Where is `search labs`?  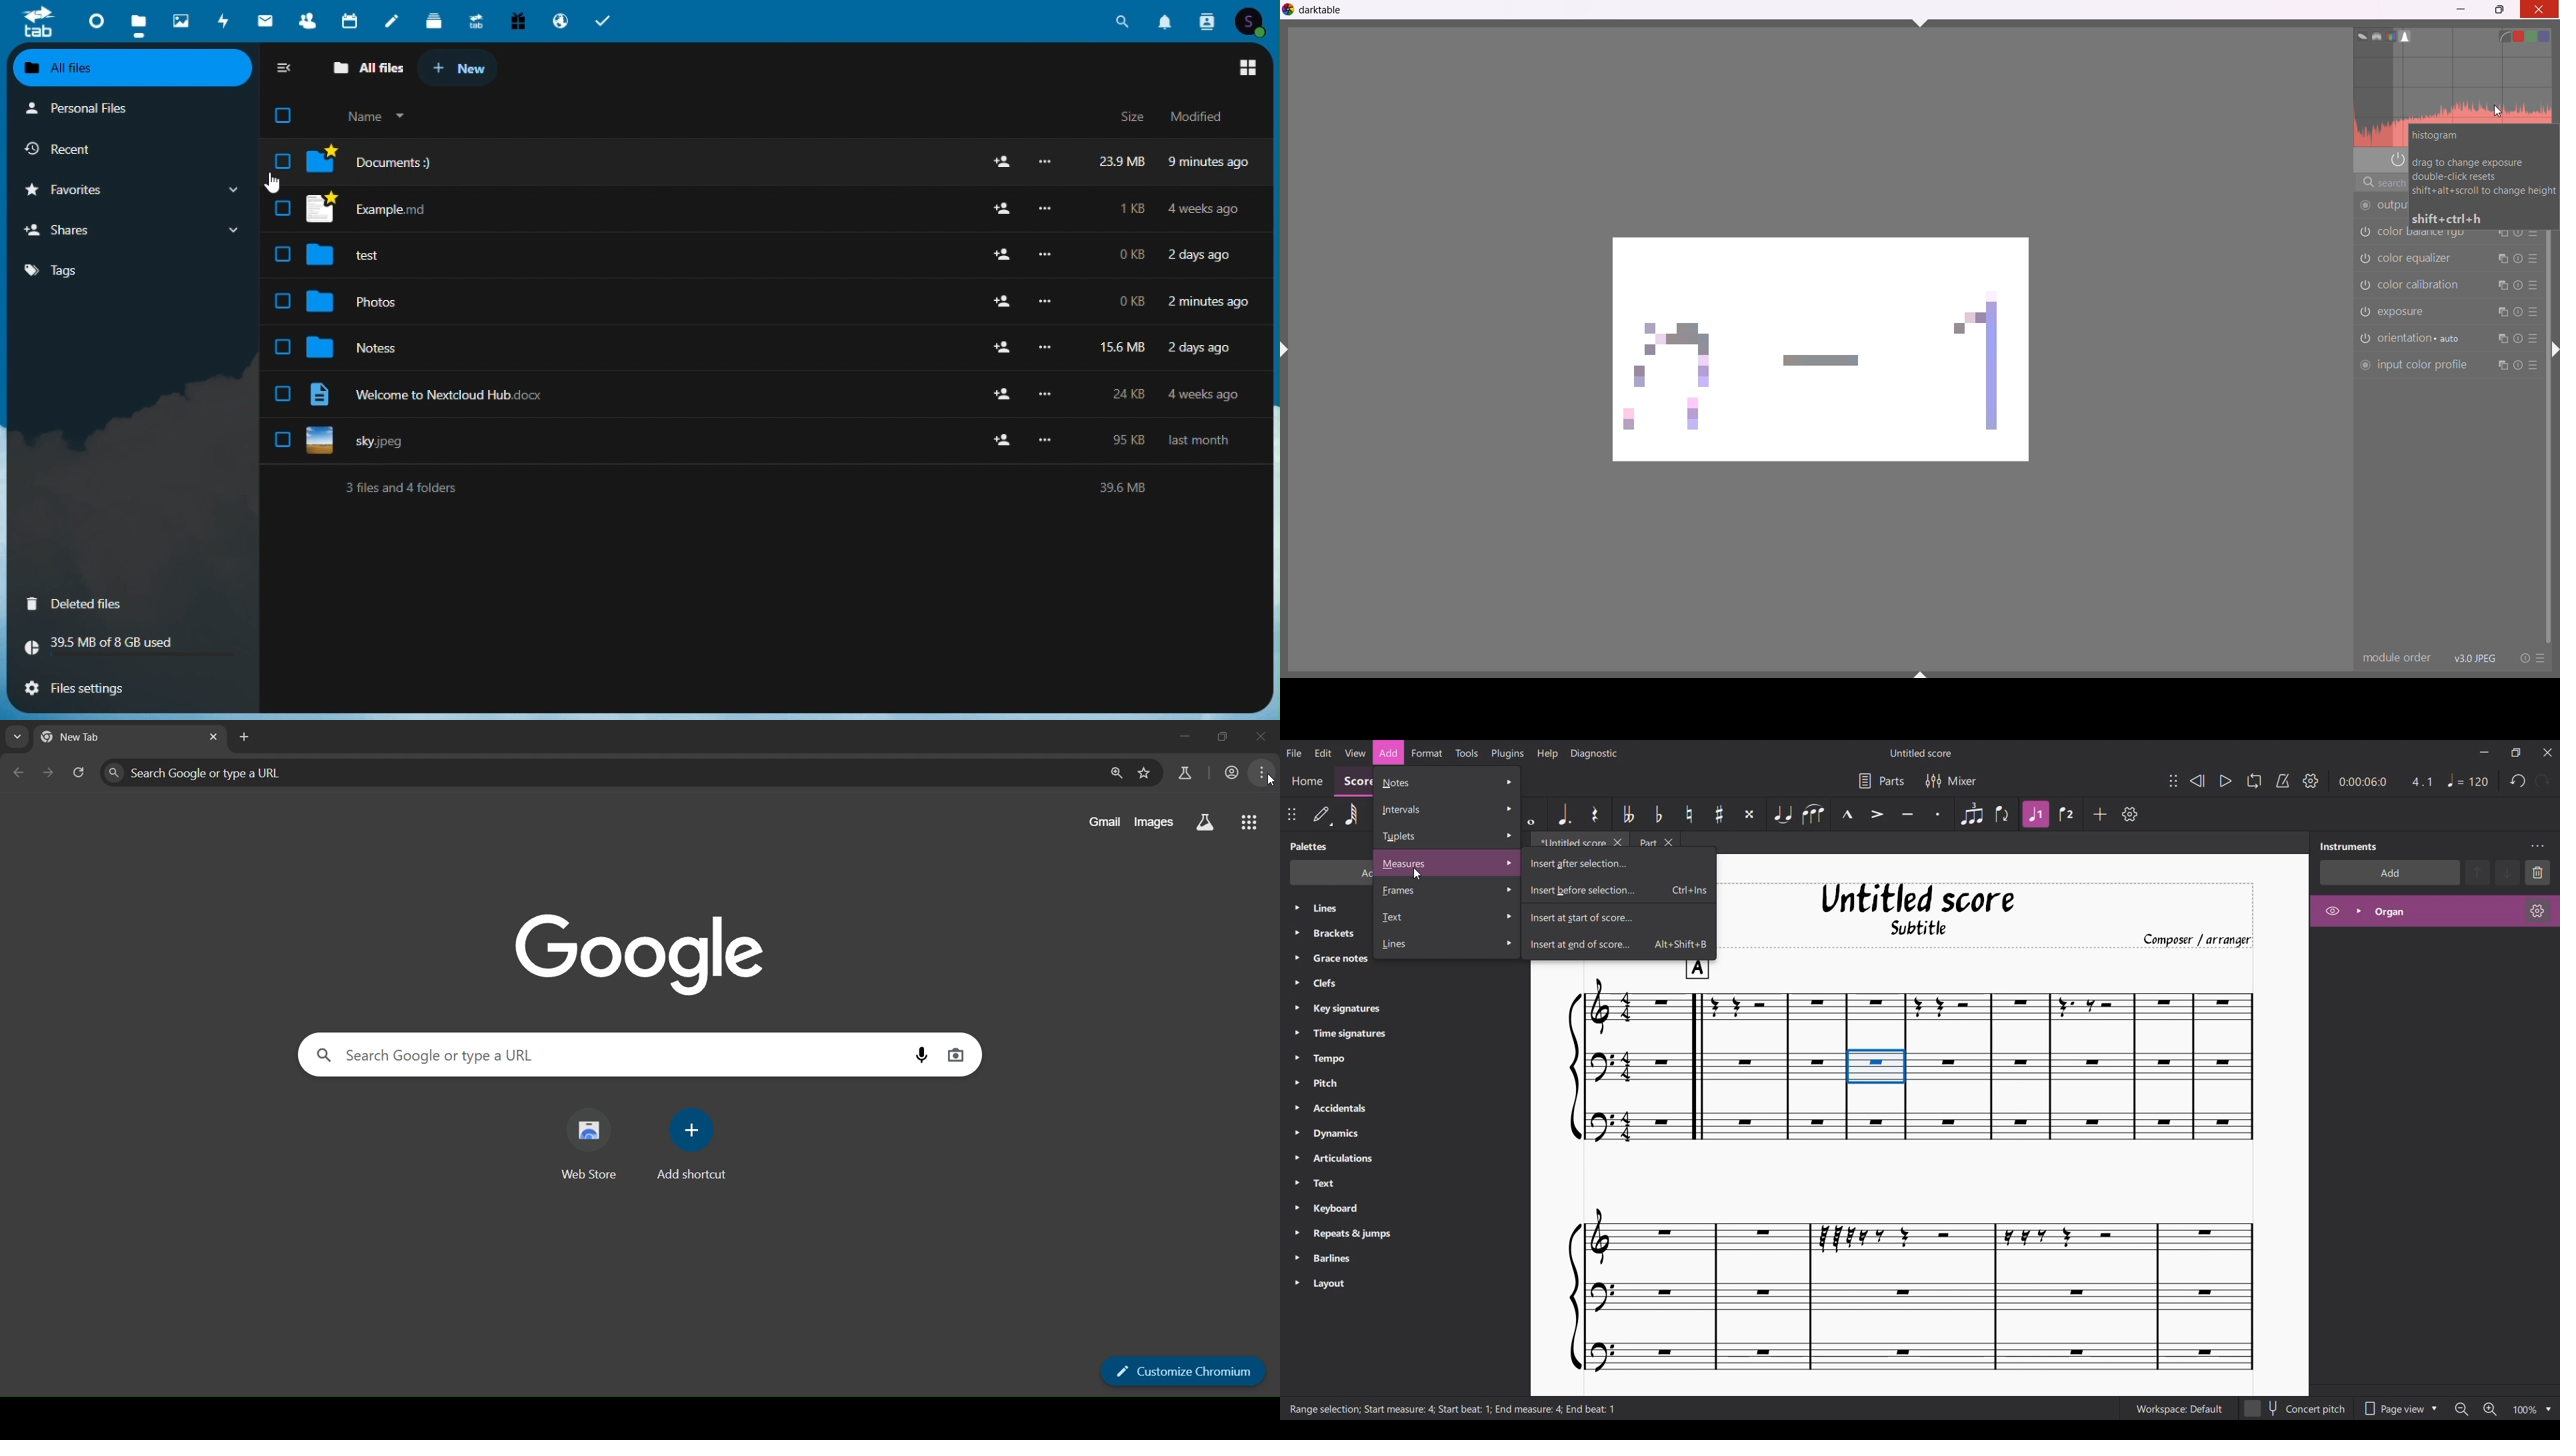
search labs is located at coordinates (1180, 774).